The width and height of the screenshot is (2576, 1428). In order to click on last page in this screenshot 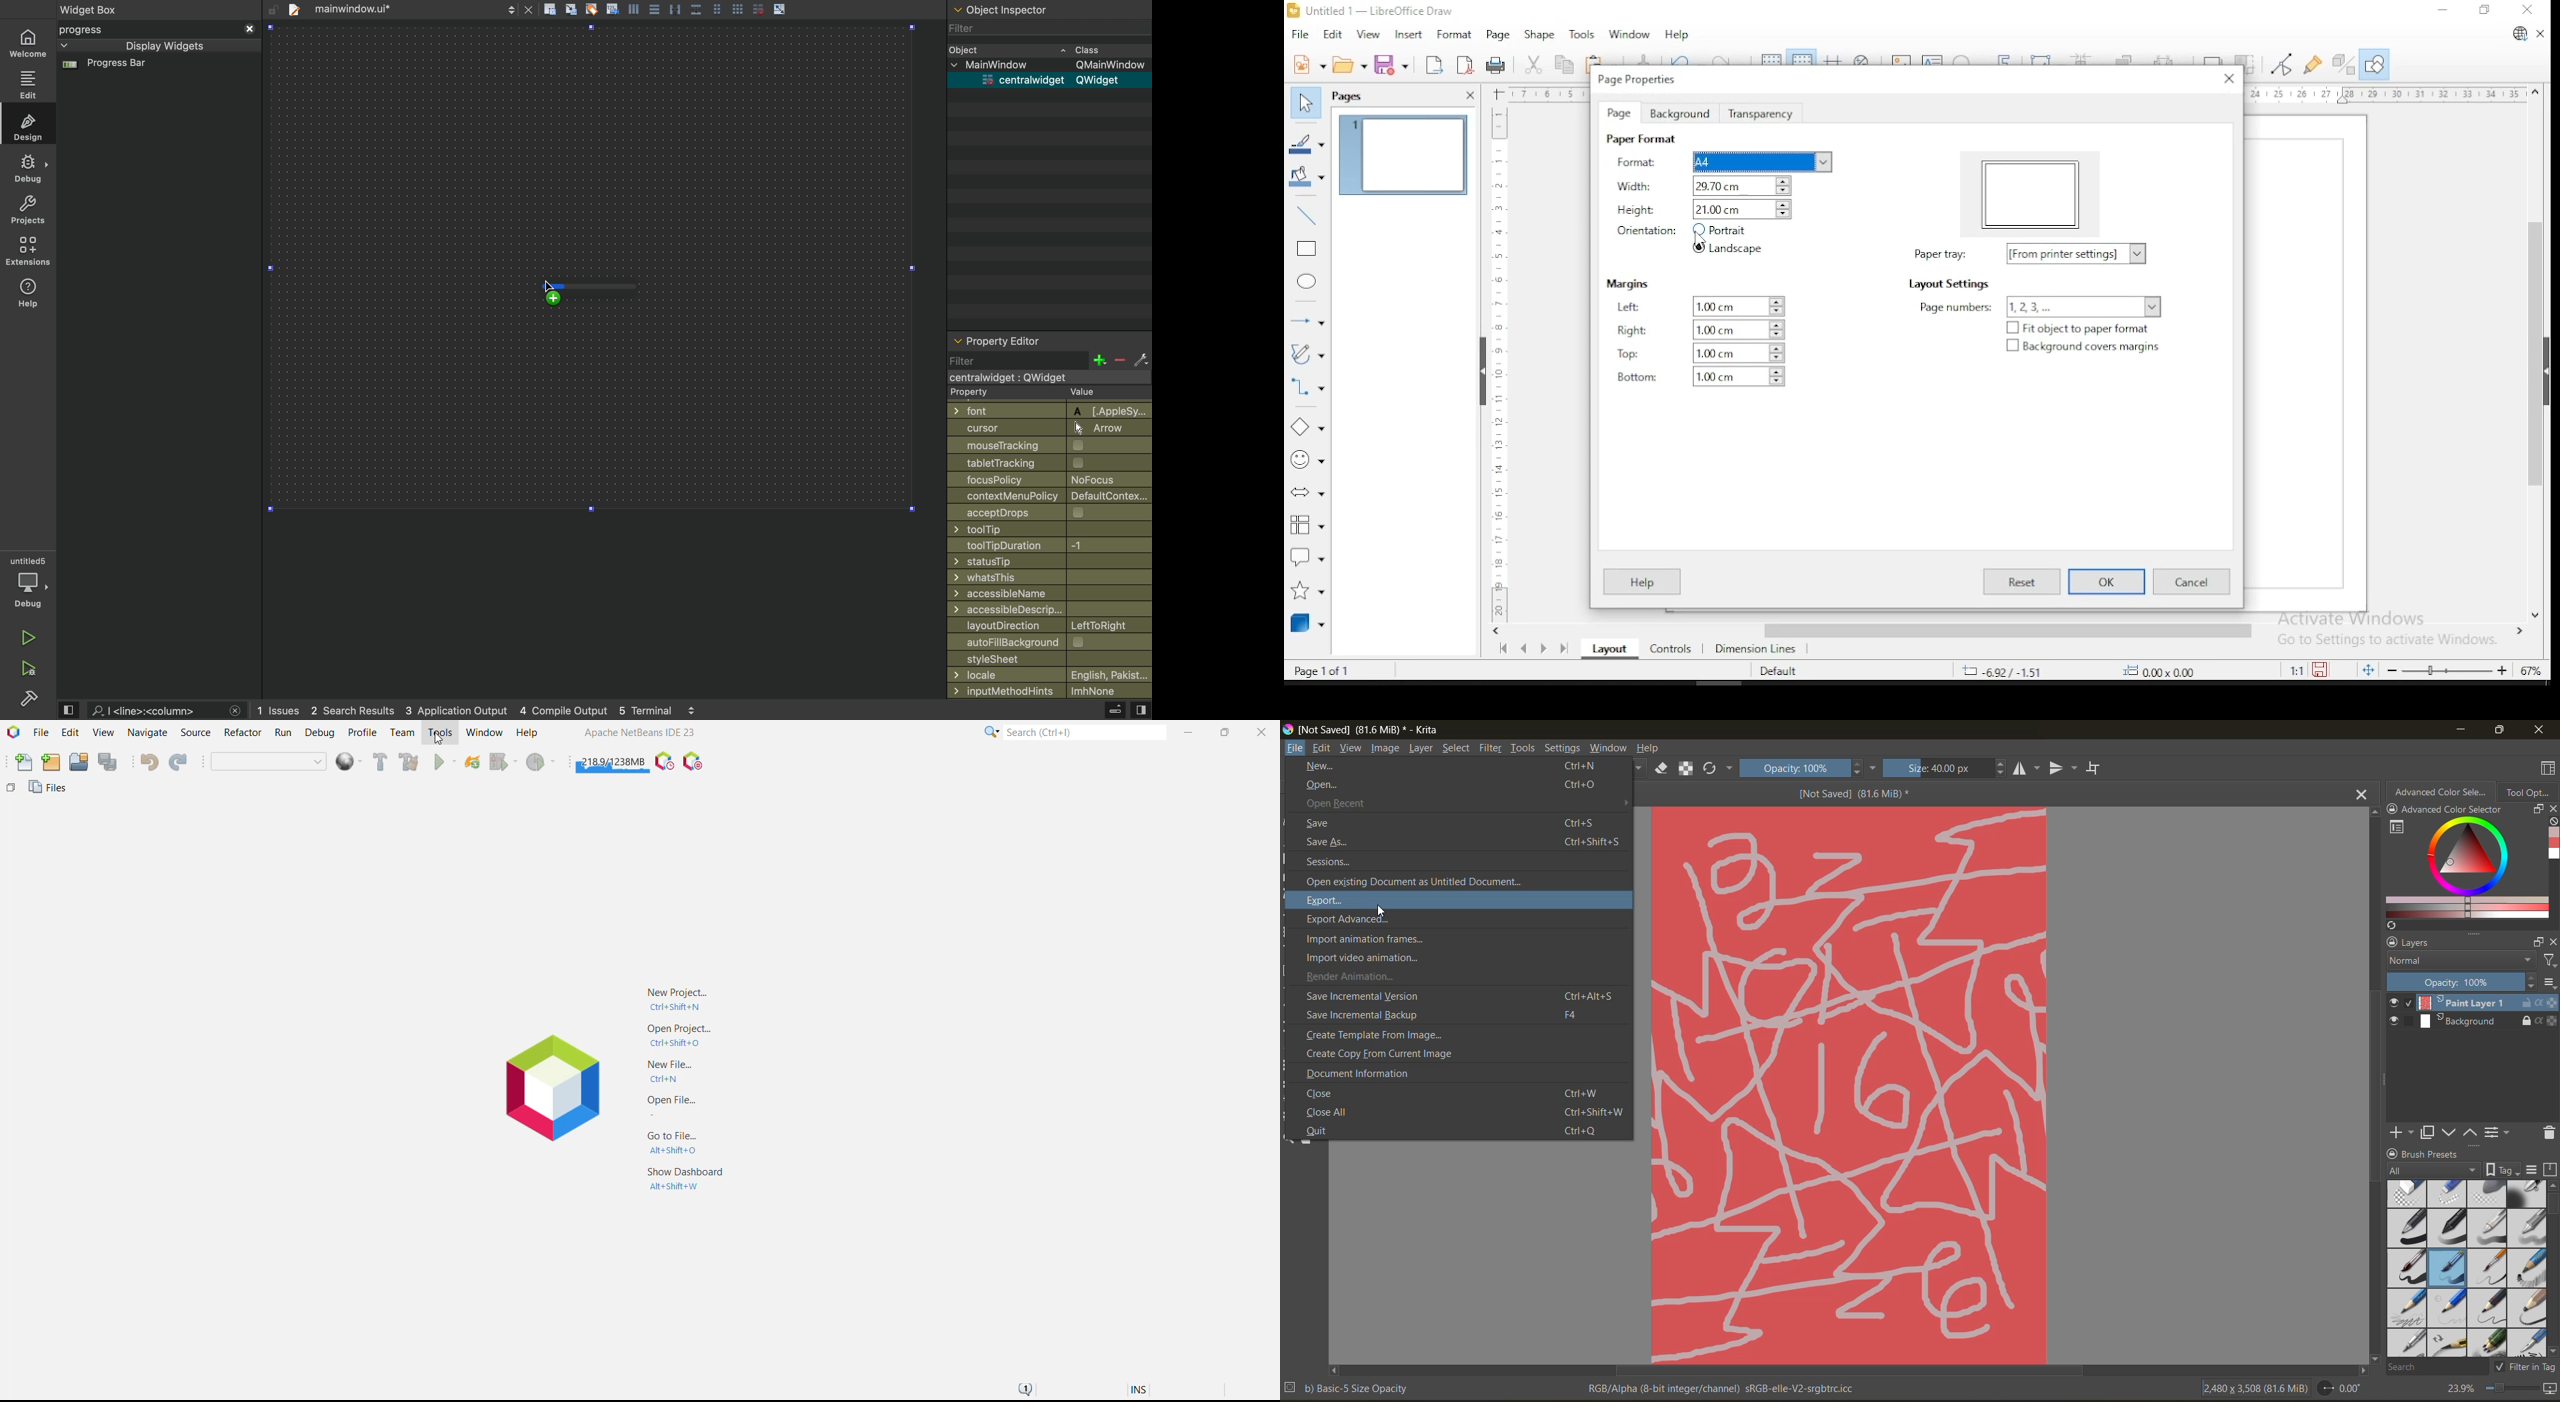, I will do `click(1562, 650)`.